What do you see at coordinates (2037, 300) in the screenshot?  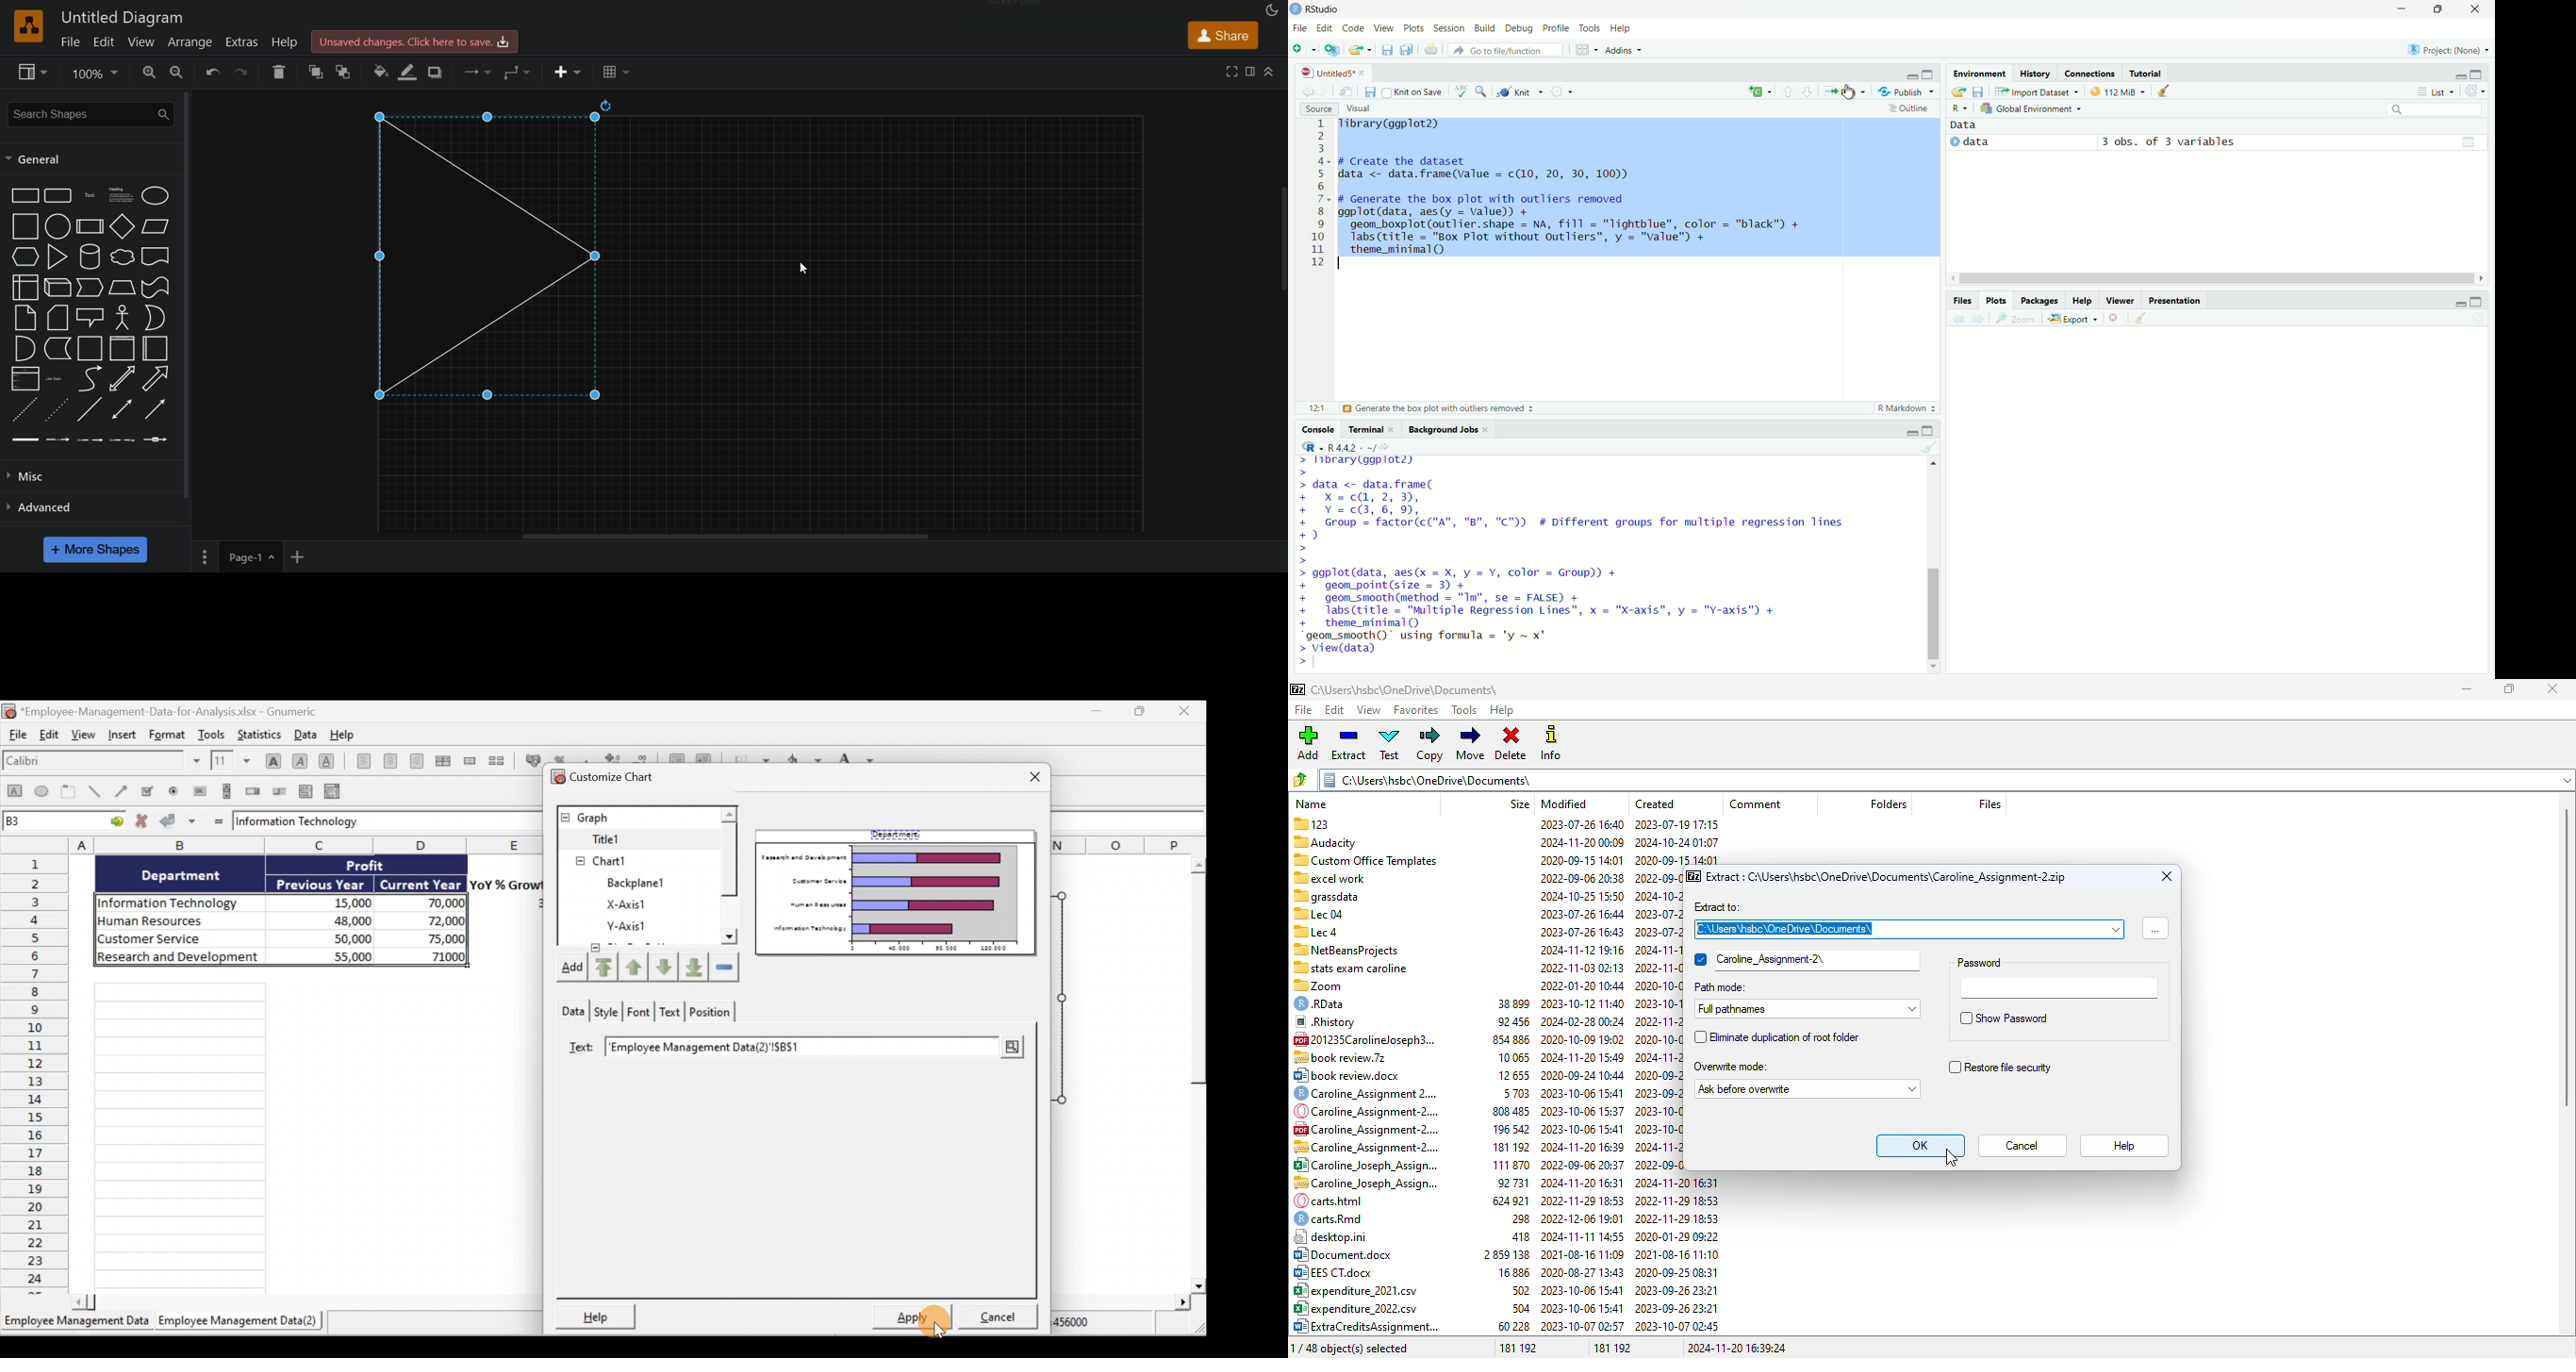 I see `Packages` at bounding box center [2037, 300].